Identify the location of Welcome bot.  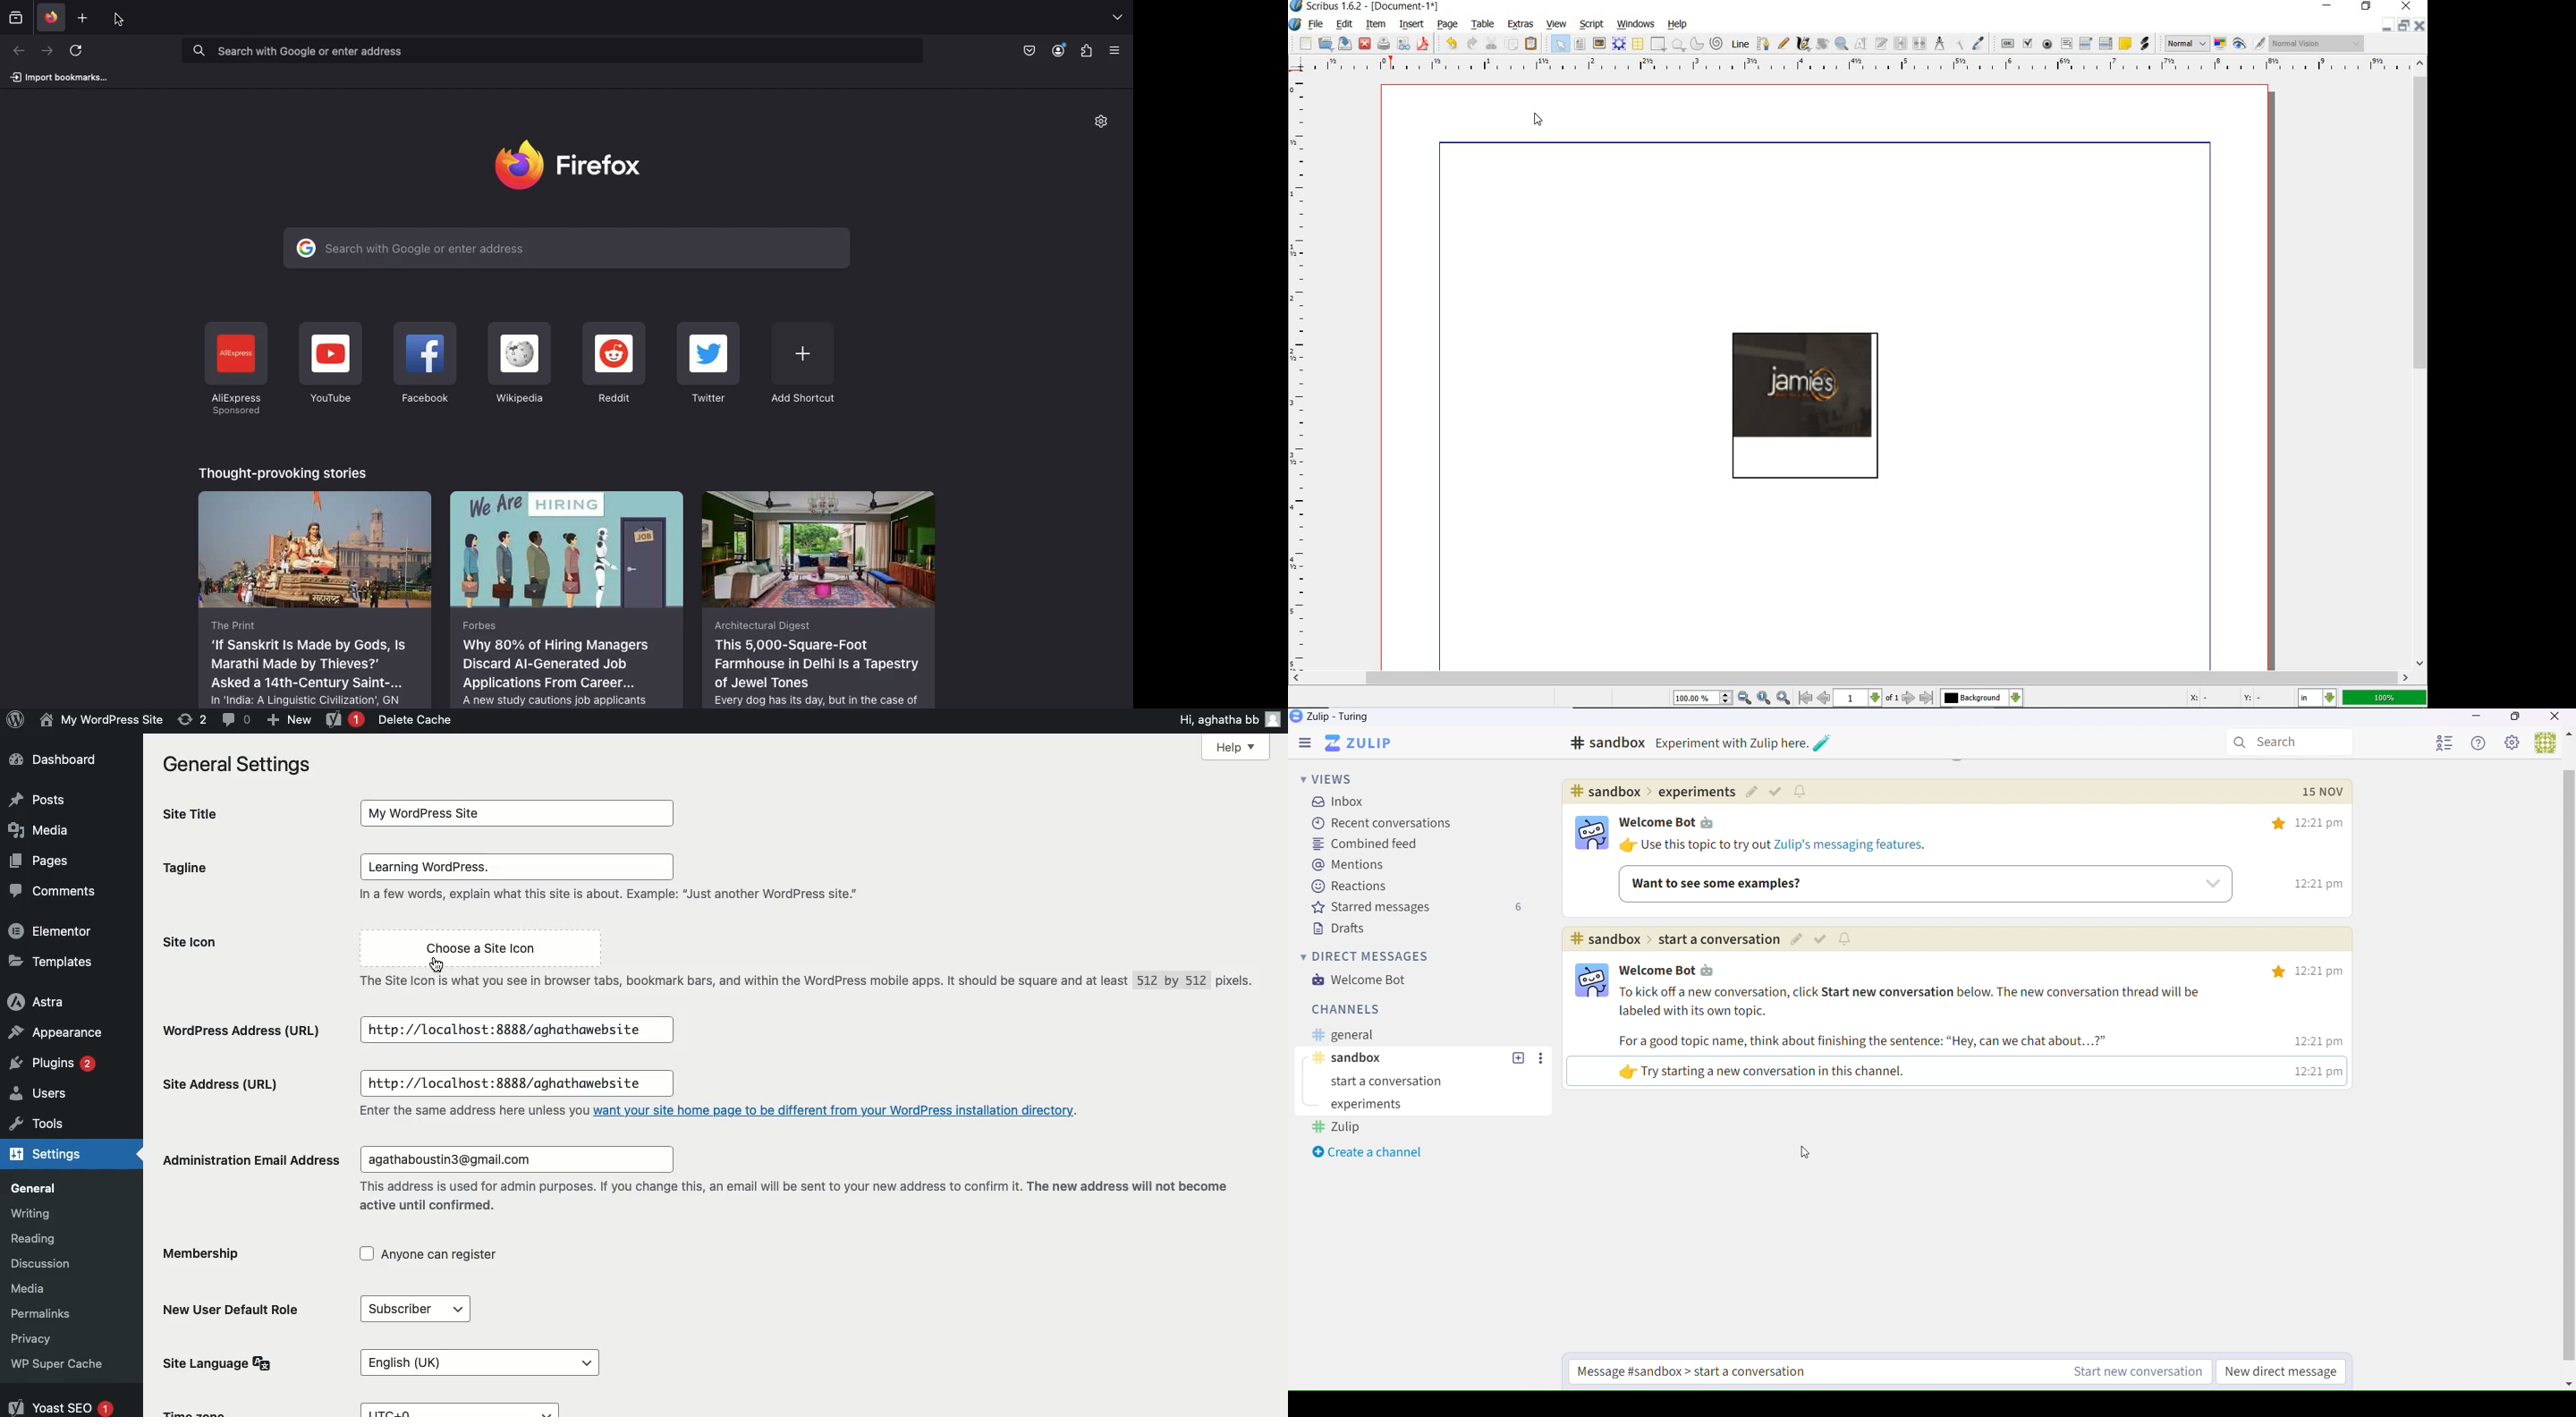
(1673, 824).